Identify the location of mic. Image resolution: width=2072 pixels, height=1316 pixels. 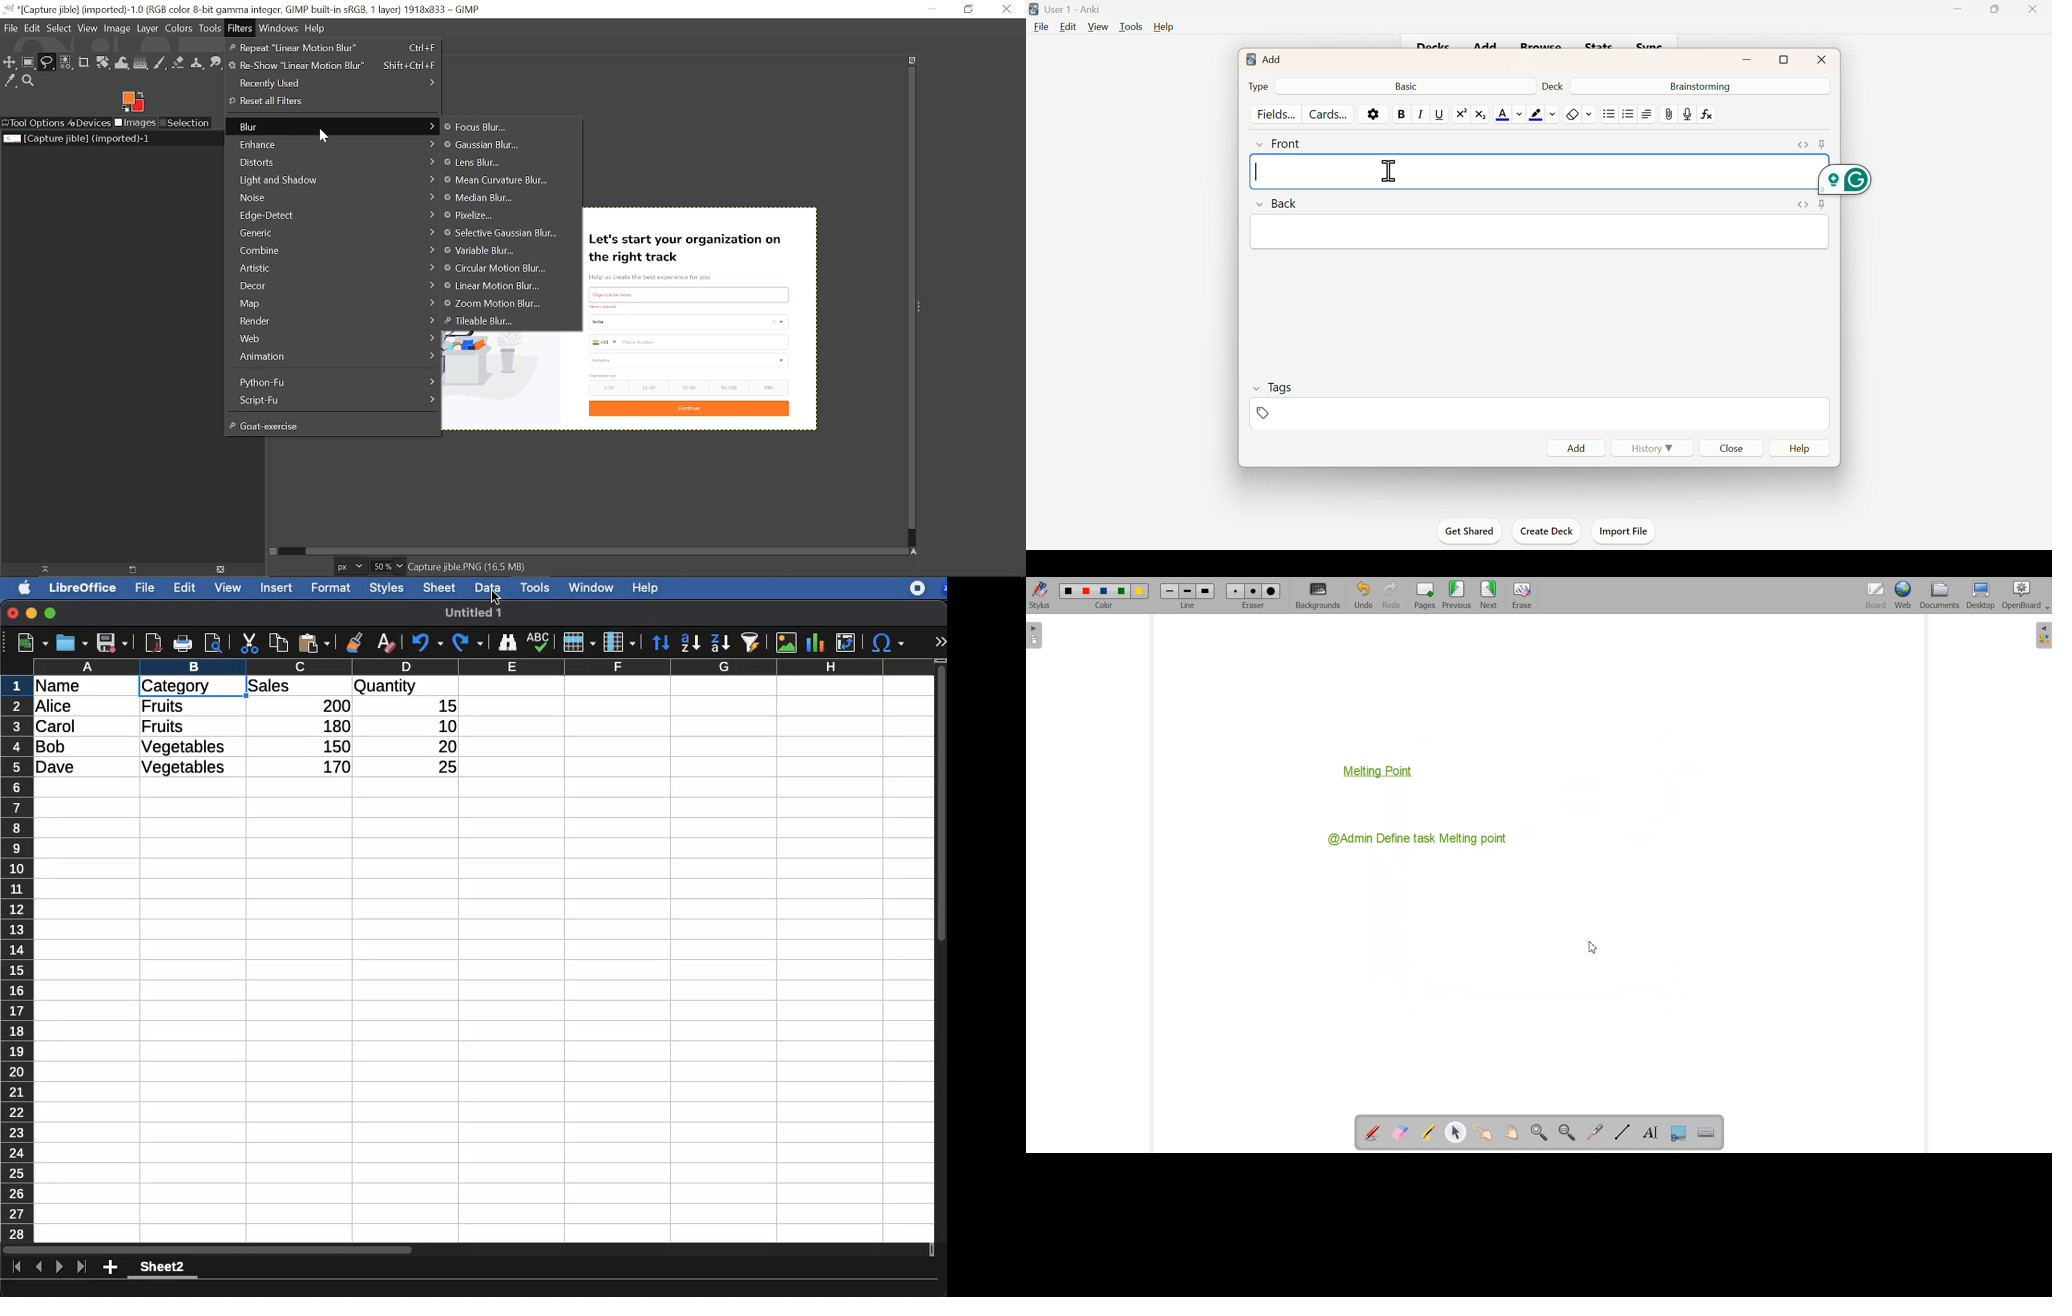
(1686, 114).